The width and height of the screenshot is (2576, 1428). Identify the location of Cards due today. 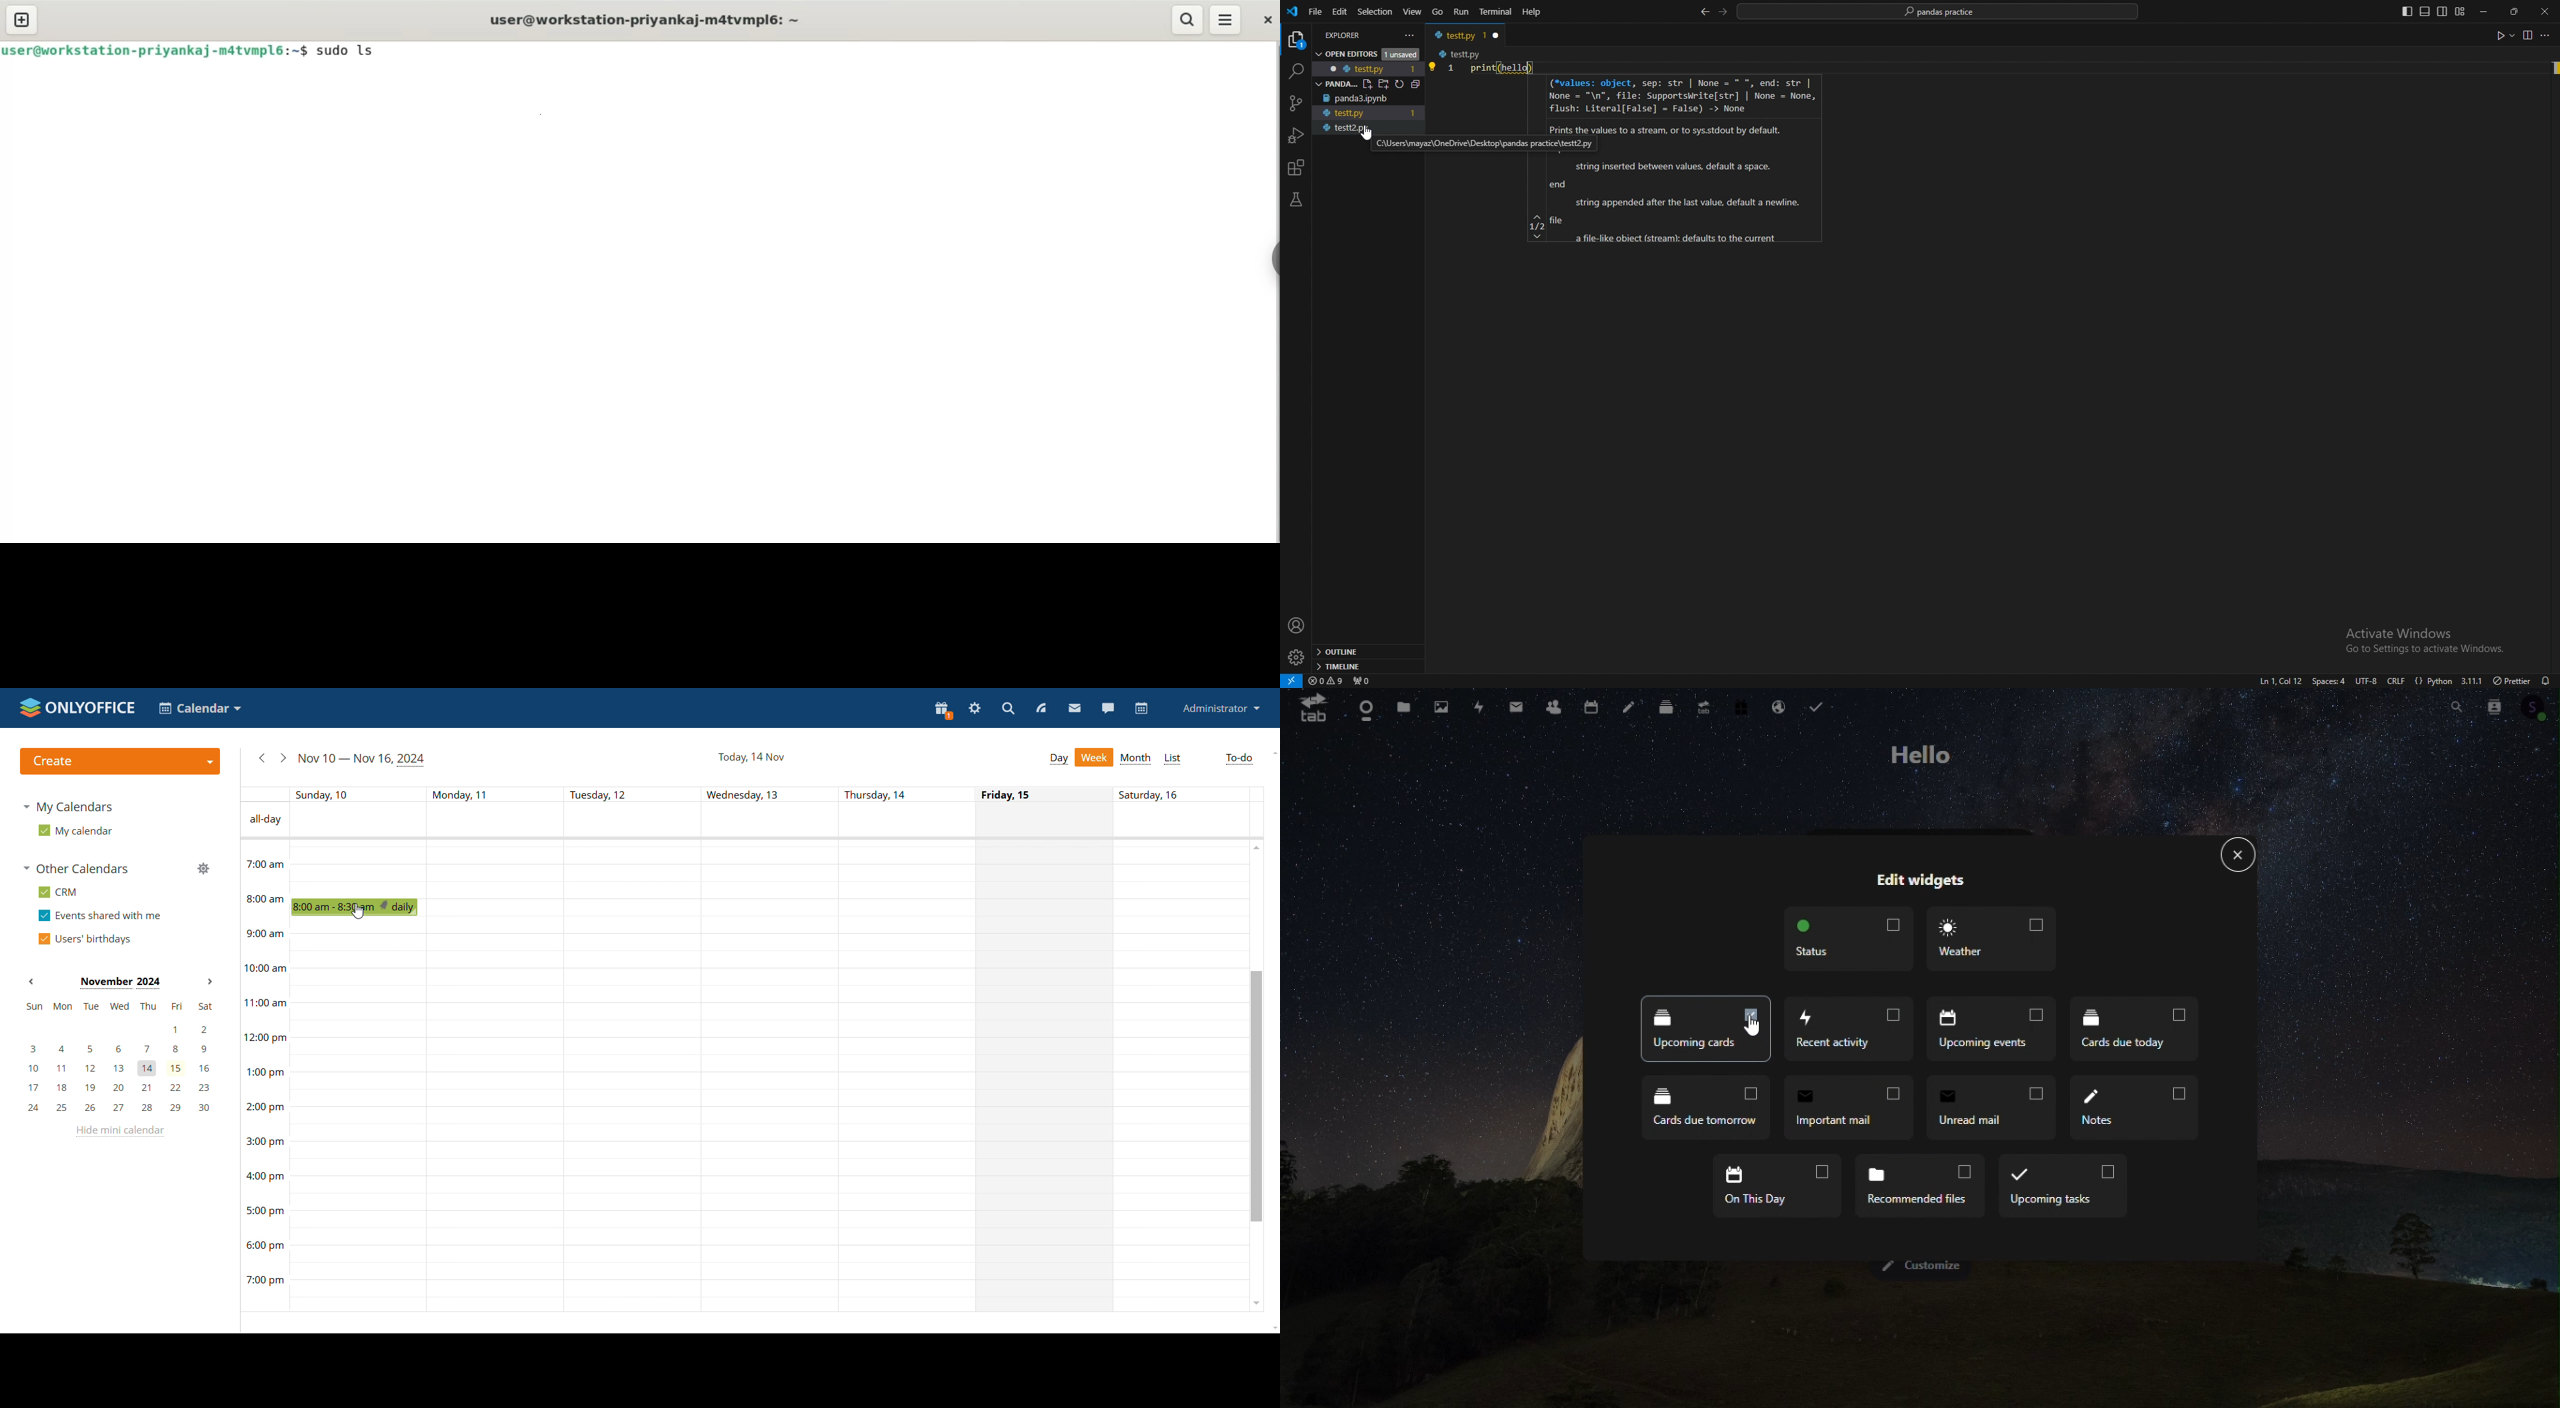
(2134, 1028).